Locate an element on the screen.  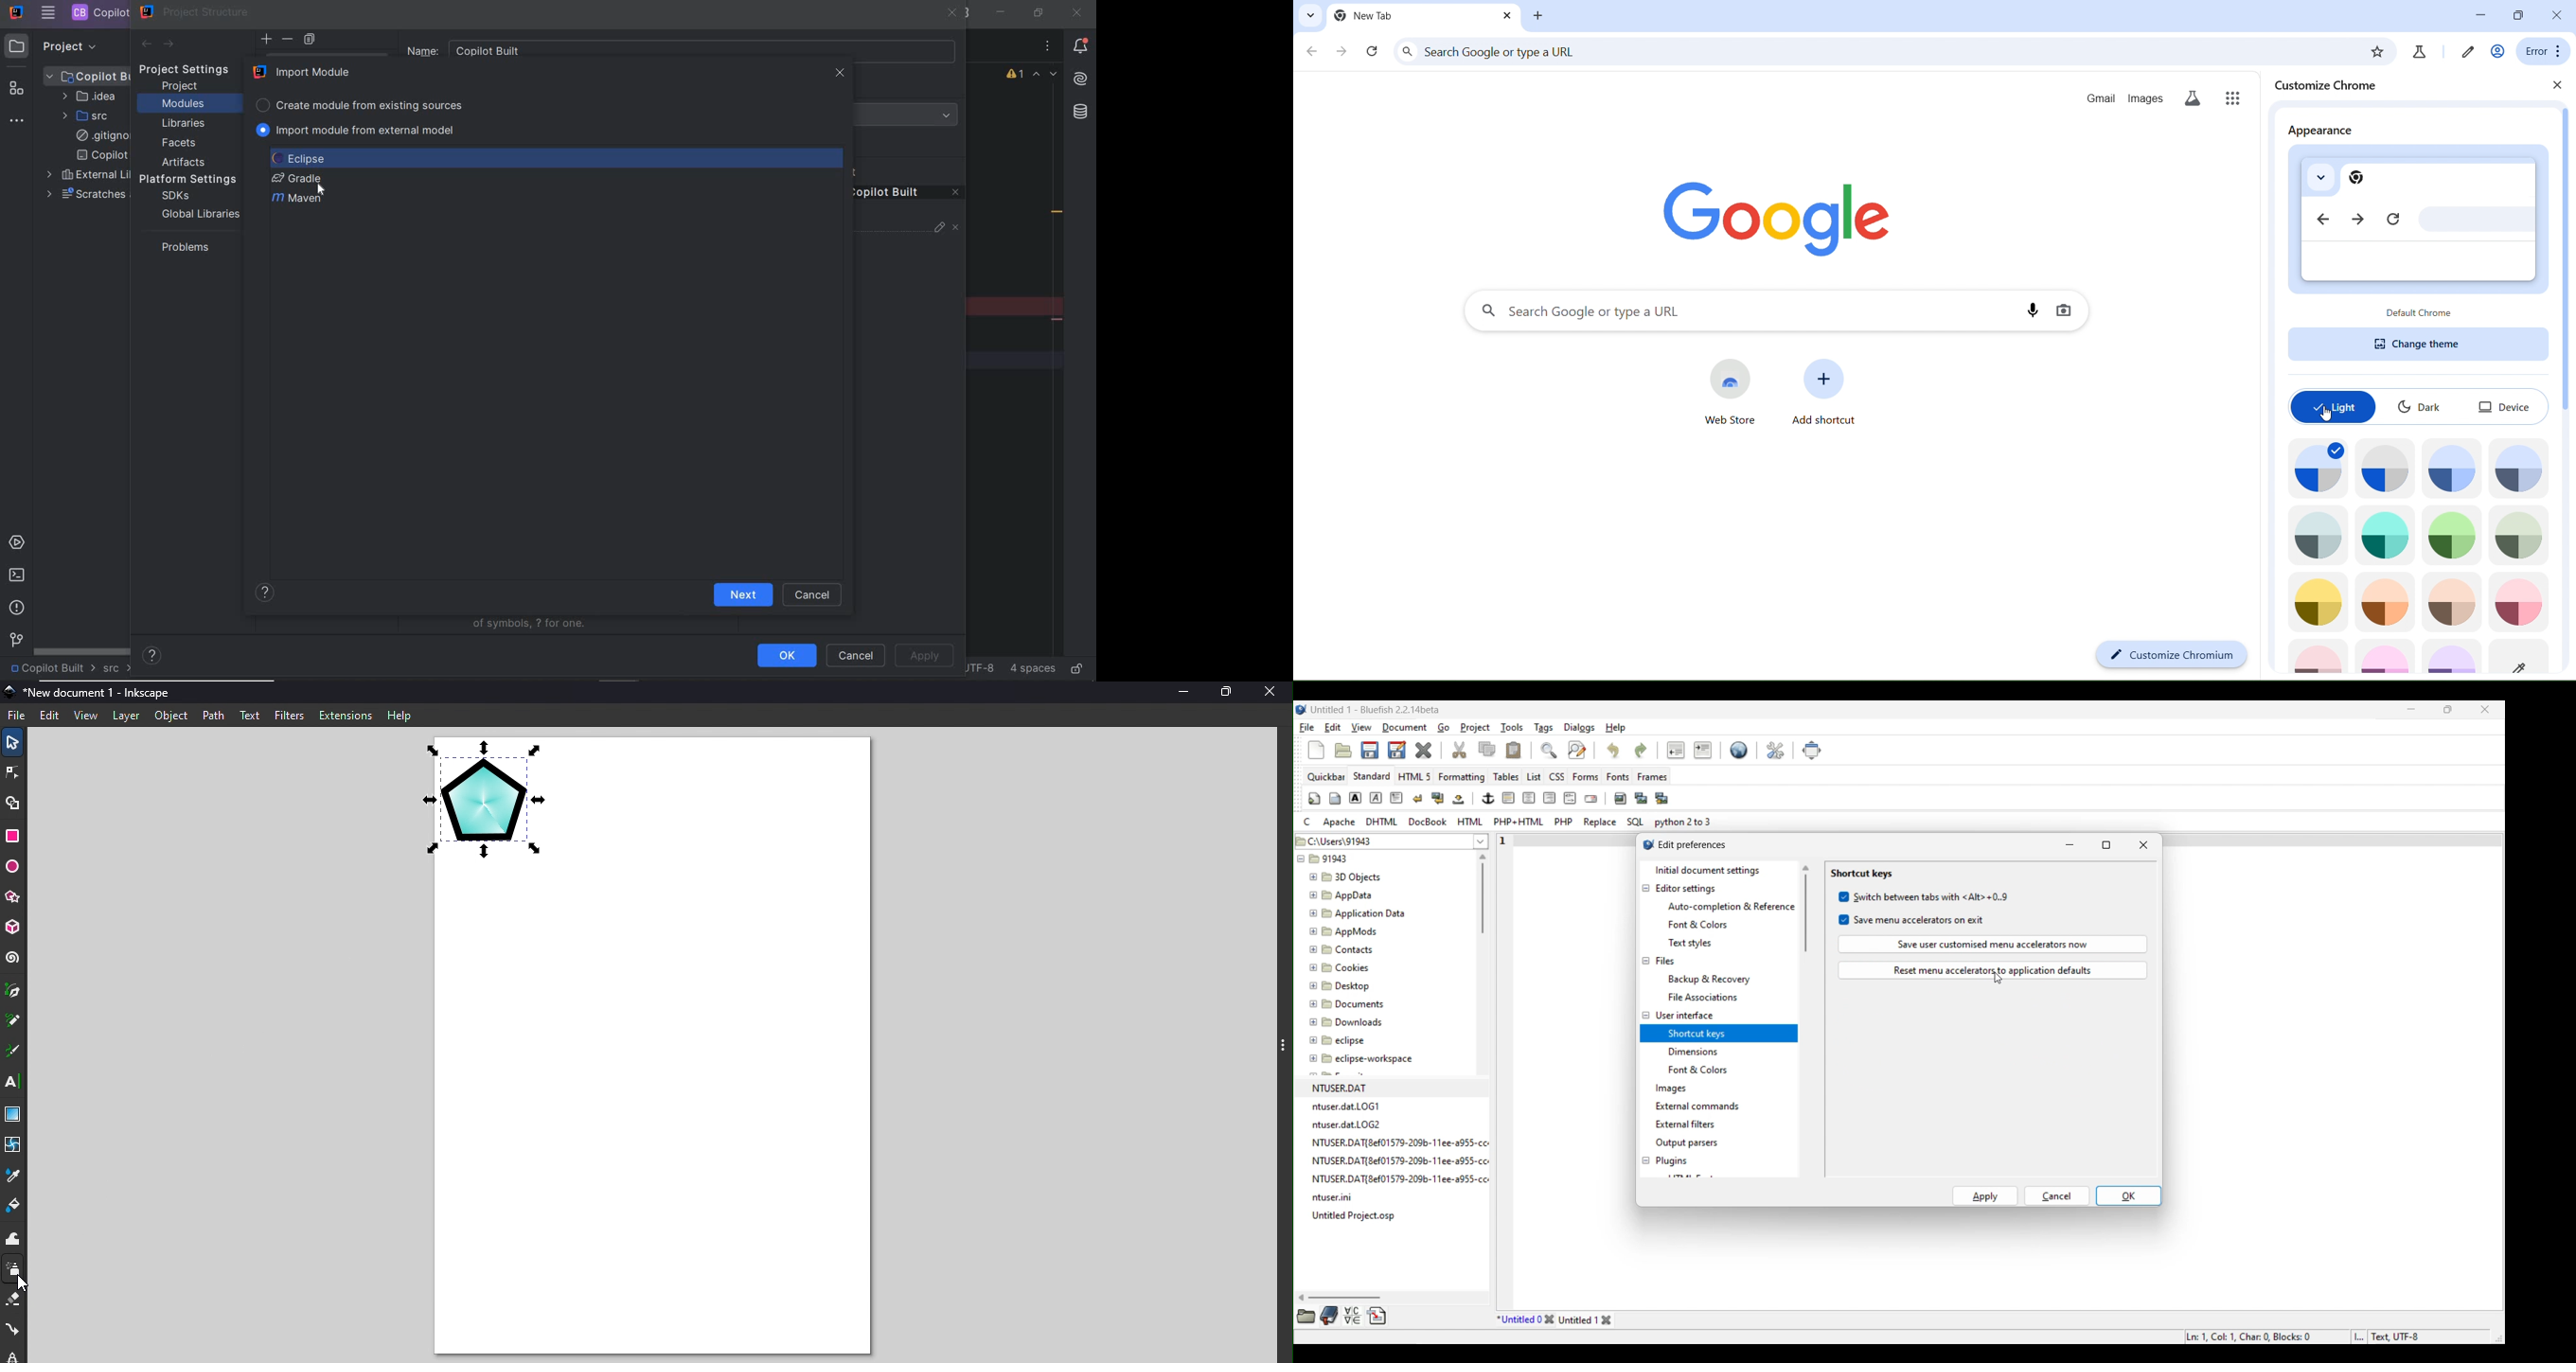
image is located at coordinates (2519, 535).